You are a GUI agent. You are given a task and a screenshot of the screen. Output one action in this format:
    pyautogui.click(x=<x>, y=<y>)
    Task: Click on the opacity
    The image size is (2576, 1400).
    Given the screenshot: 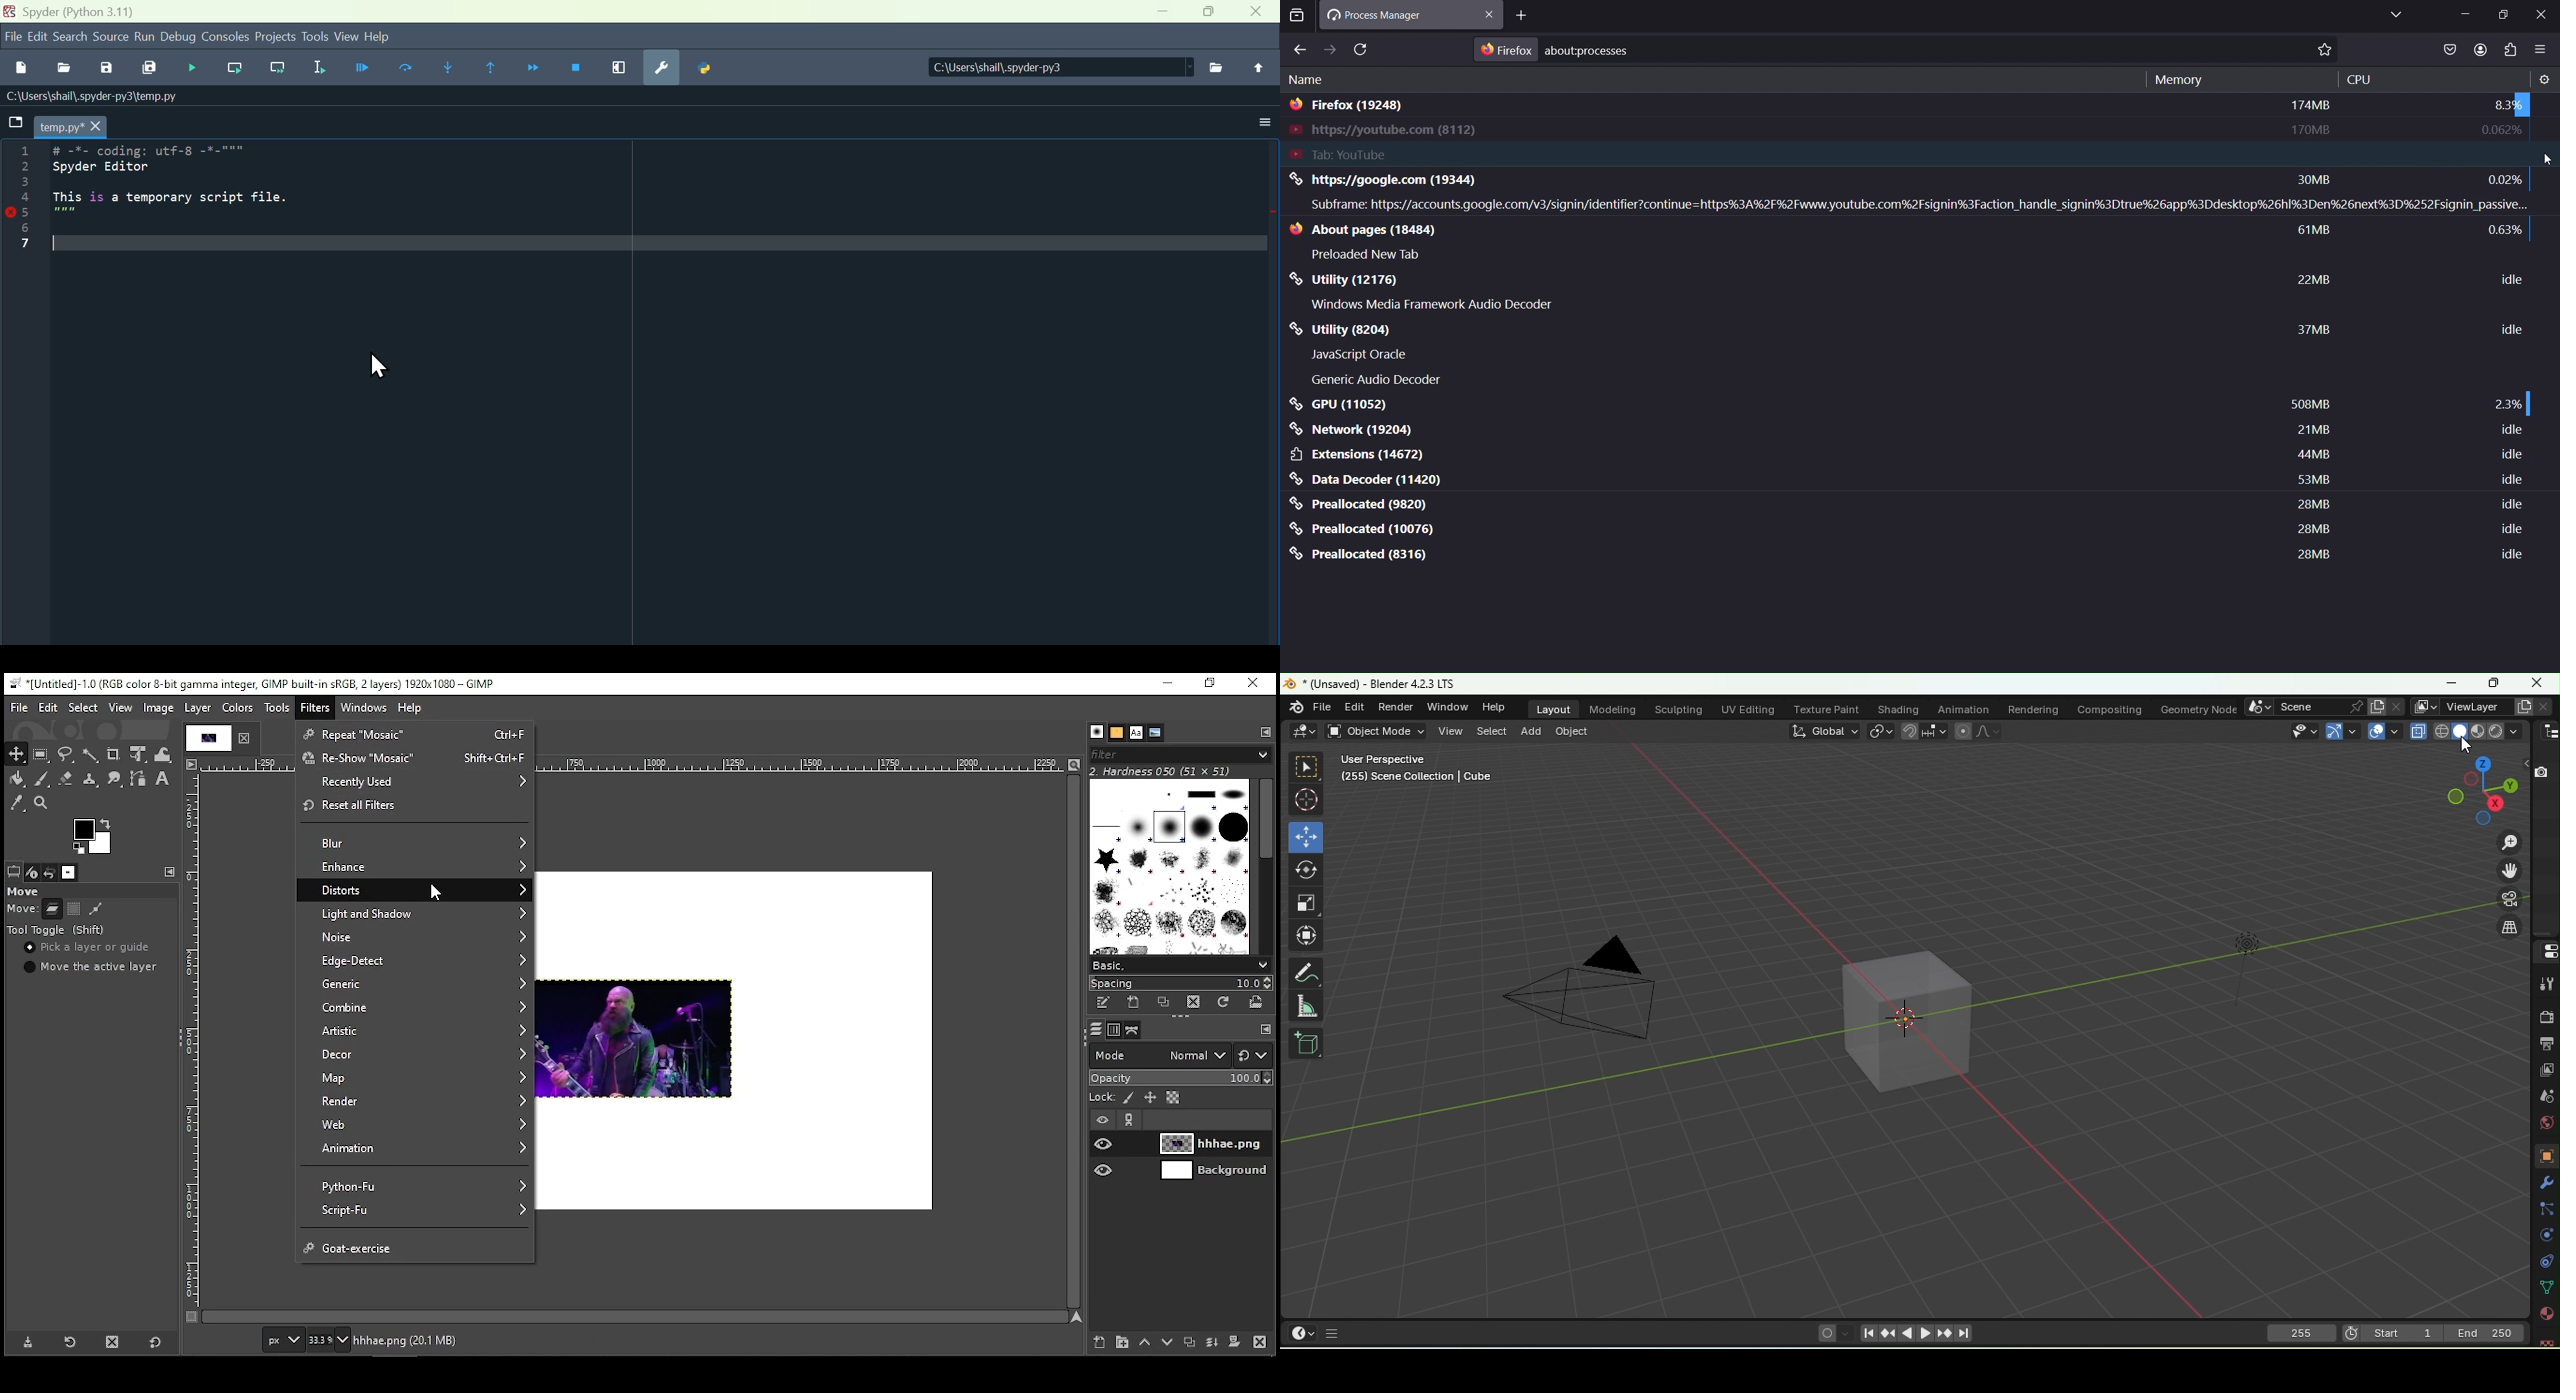 What is the action you would take?
    pyautogui.click(x=1181, y=1078)
    